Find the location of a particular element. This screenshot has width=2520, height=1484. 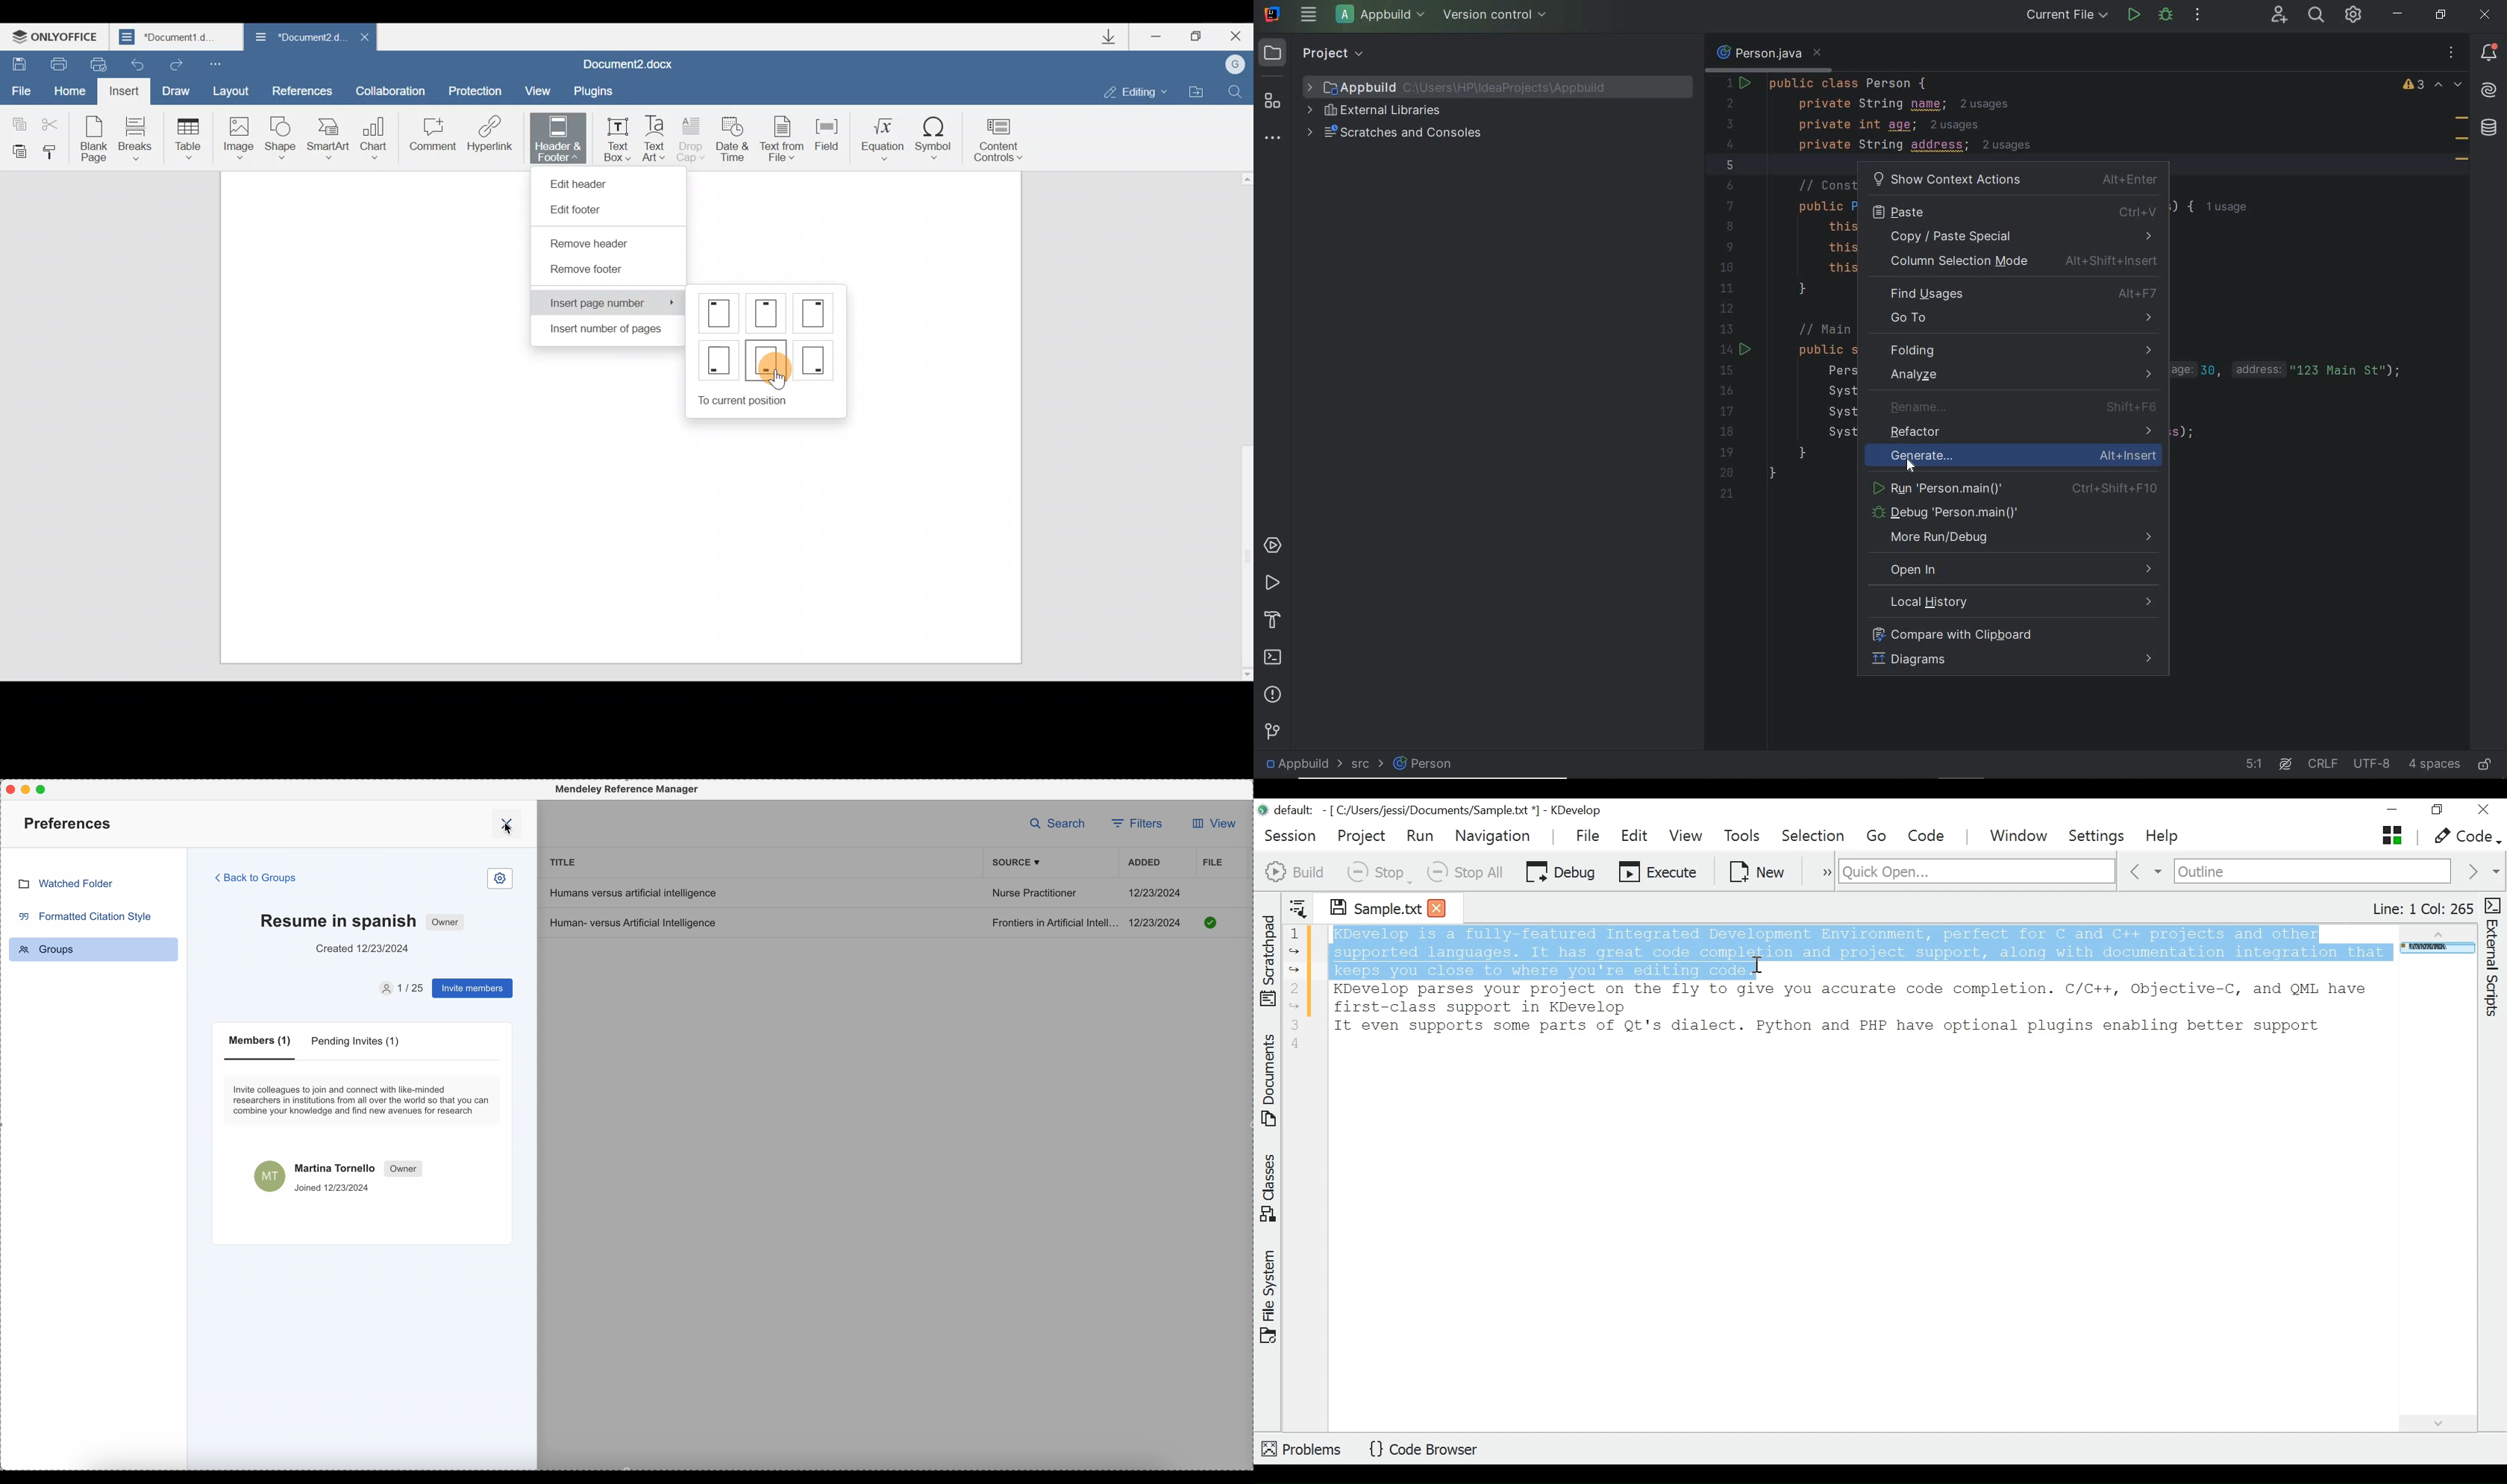

Drop cap is located at coordinates (695, 138).